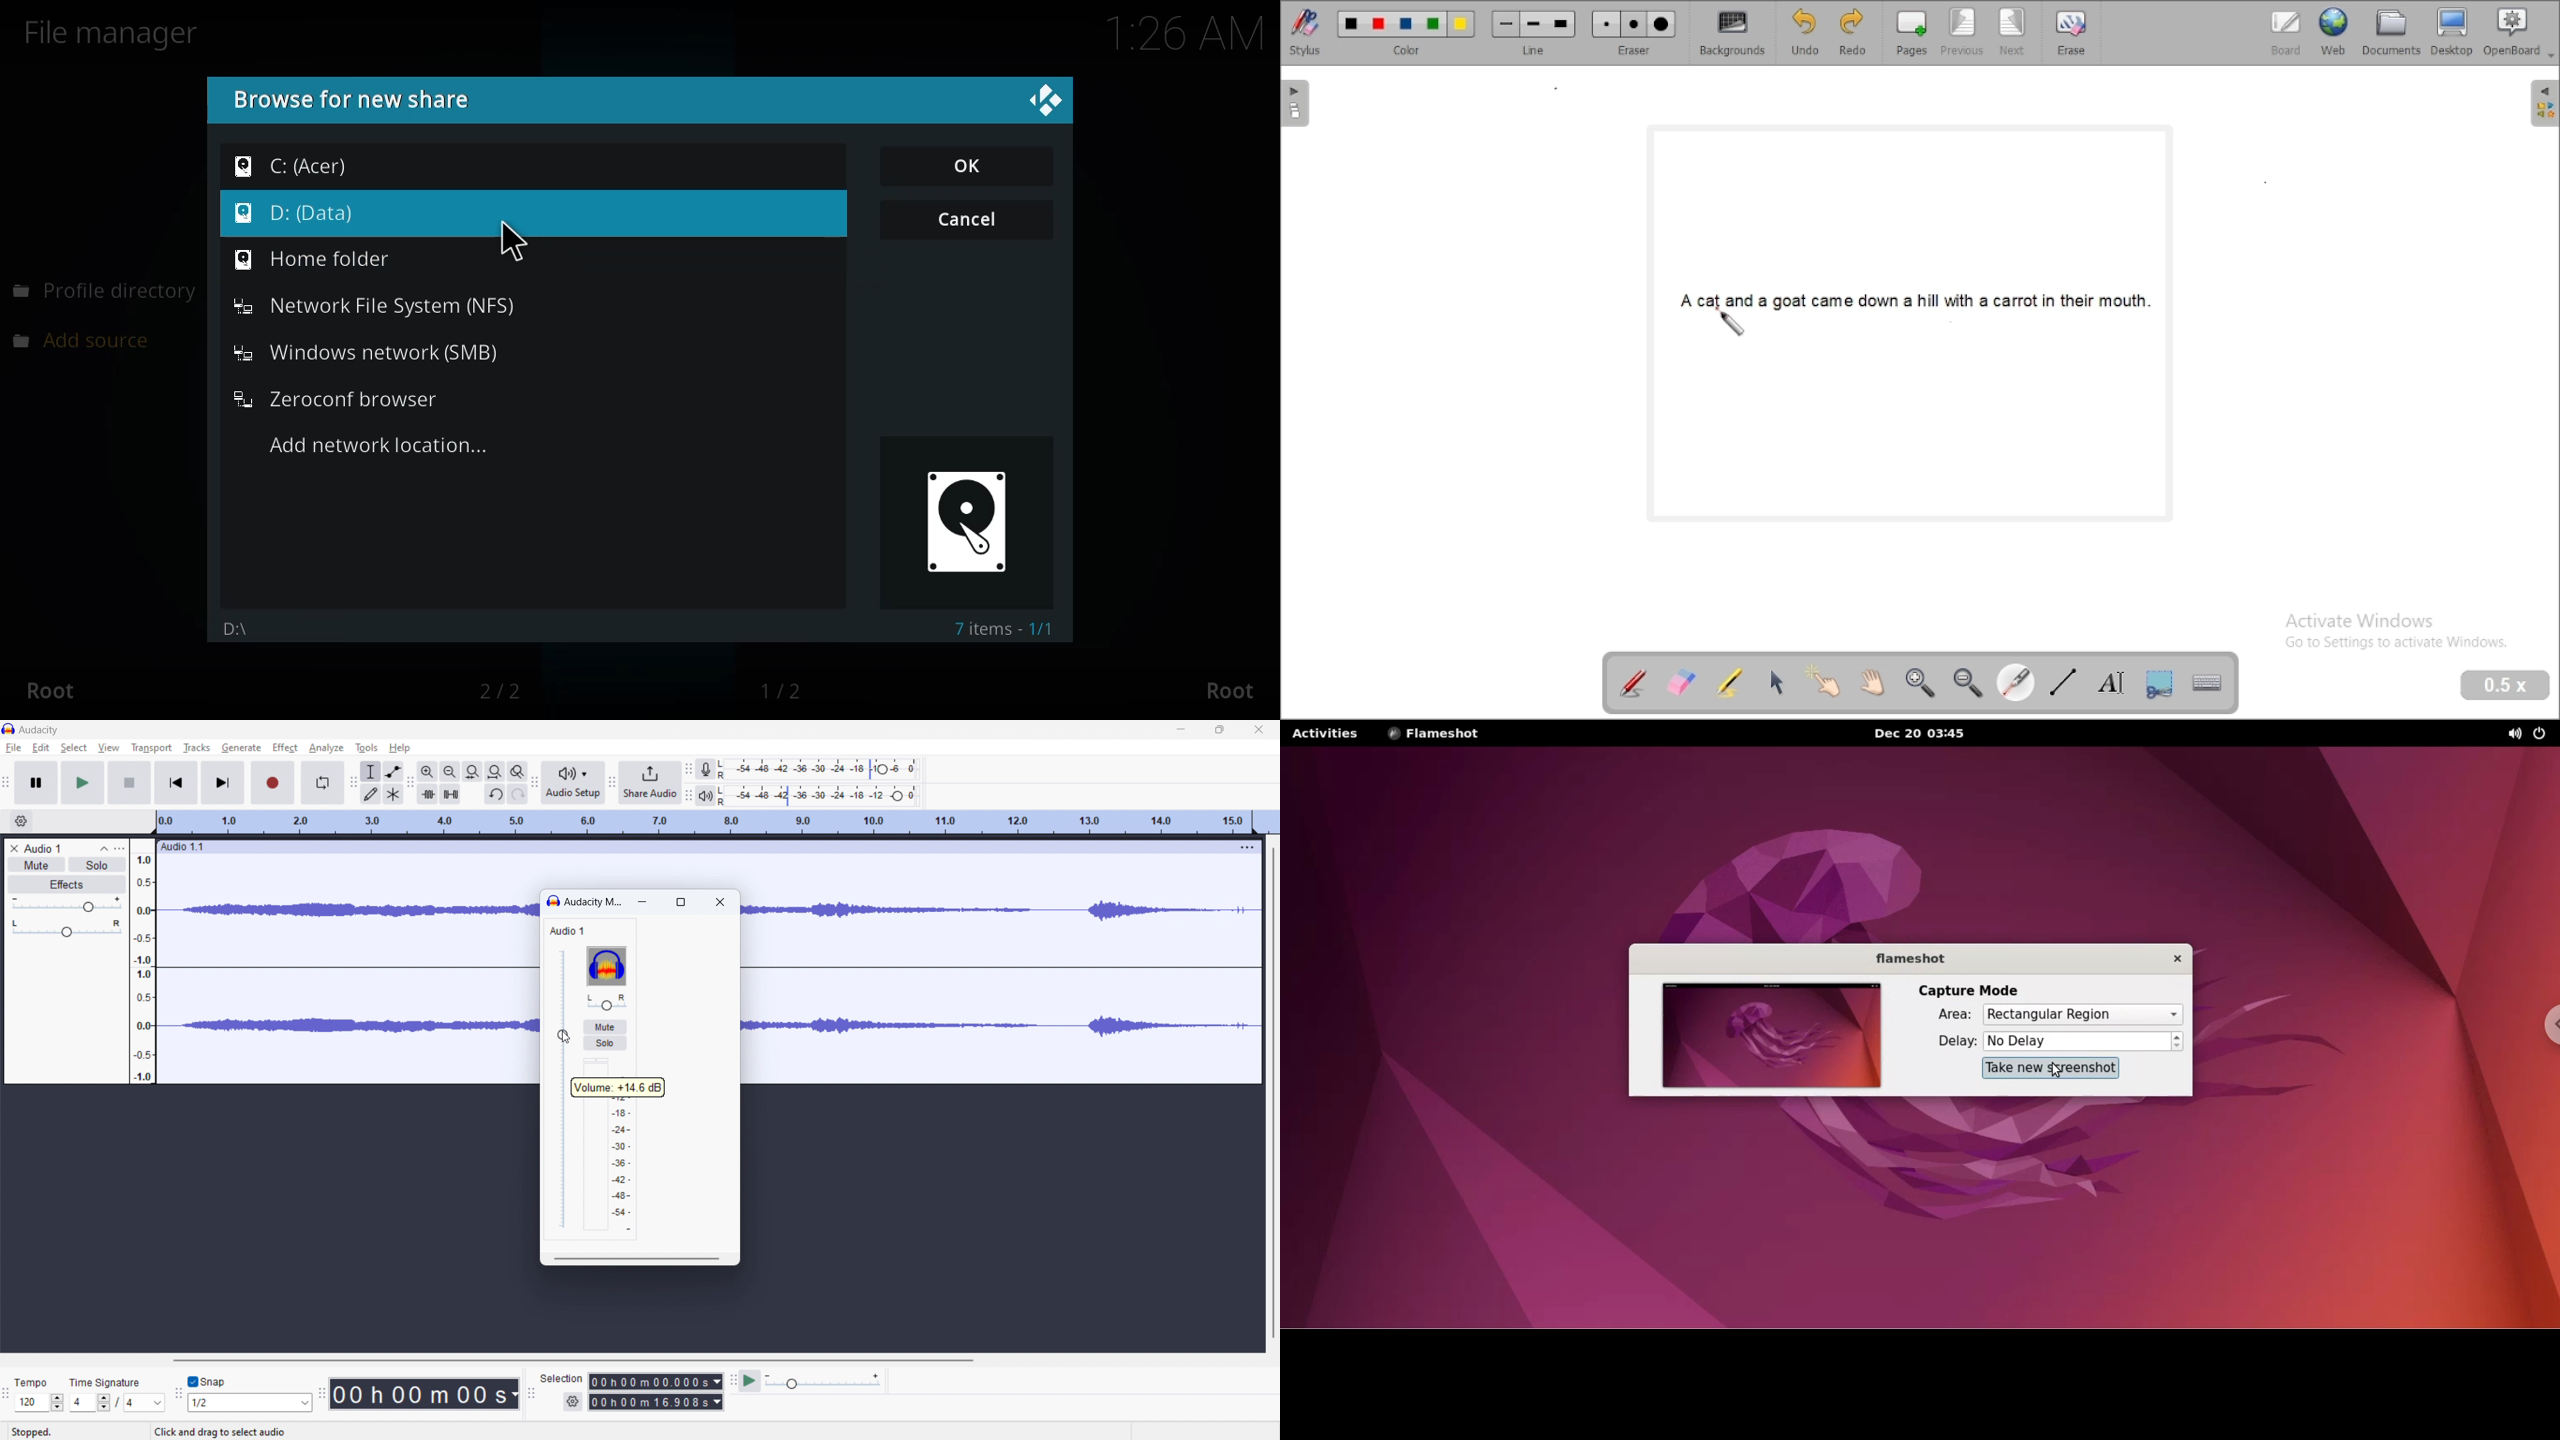  What do you see at coordinates (292, 165) in the screenshot?
I see `c` at bounding box center [292, 165].